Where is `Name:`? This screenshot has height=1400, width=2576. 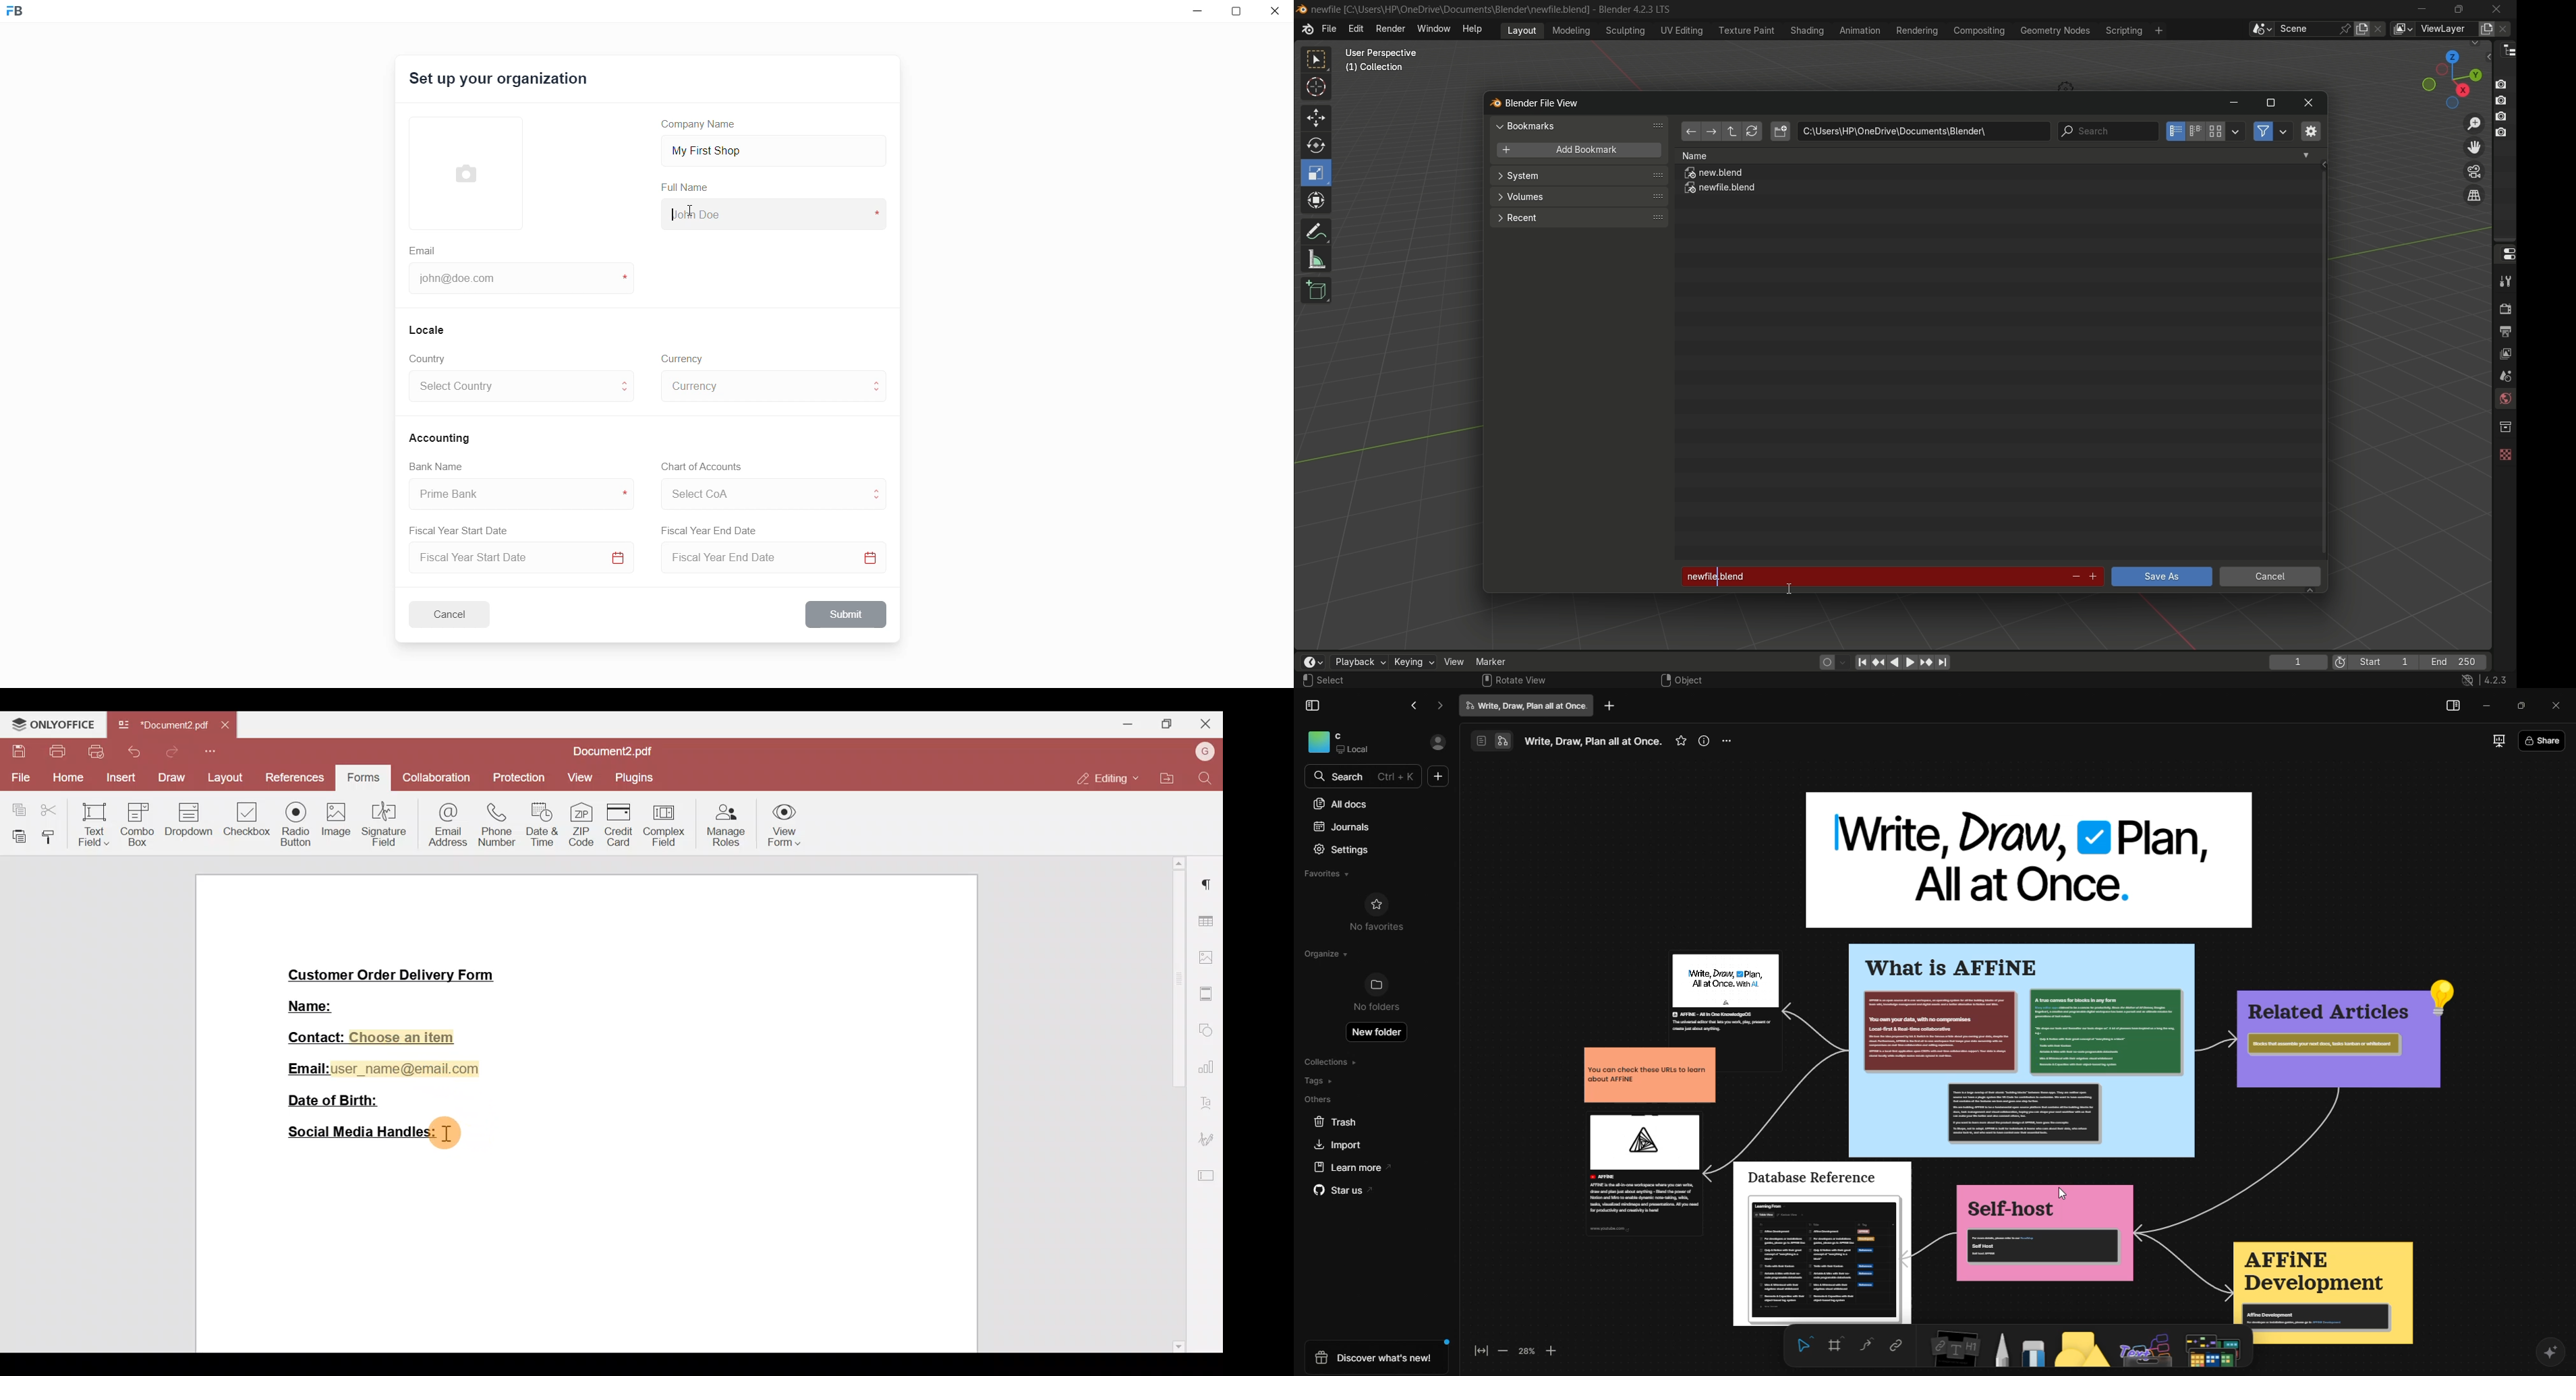
Name: is located at coordinates (308, 1007).